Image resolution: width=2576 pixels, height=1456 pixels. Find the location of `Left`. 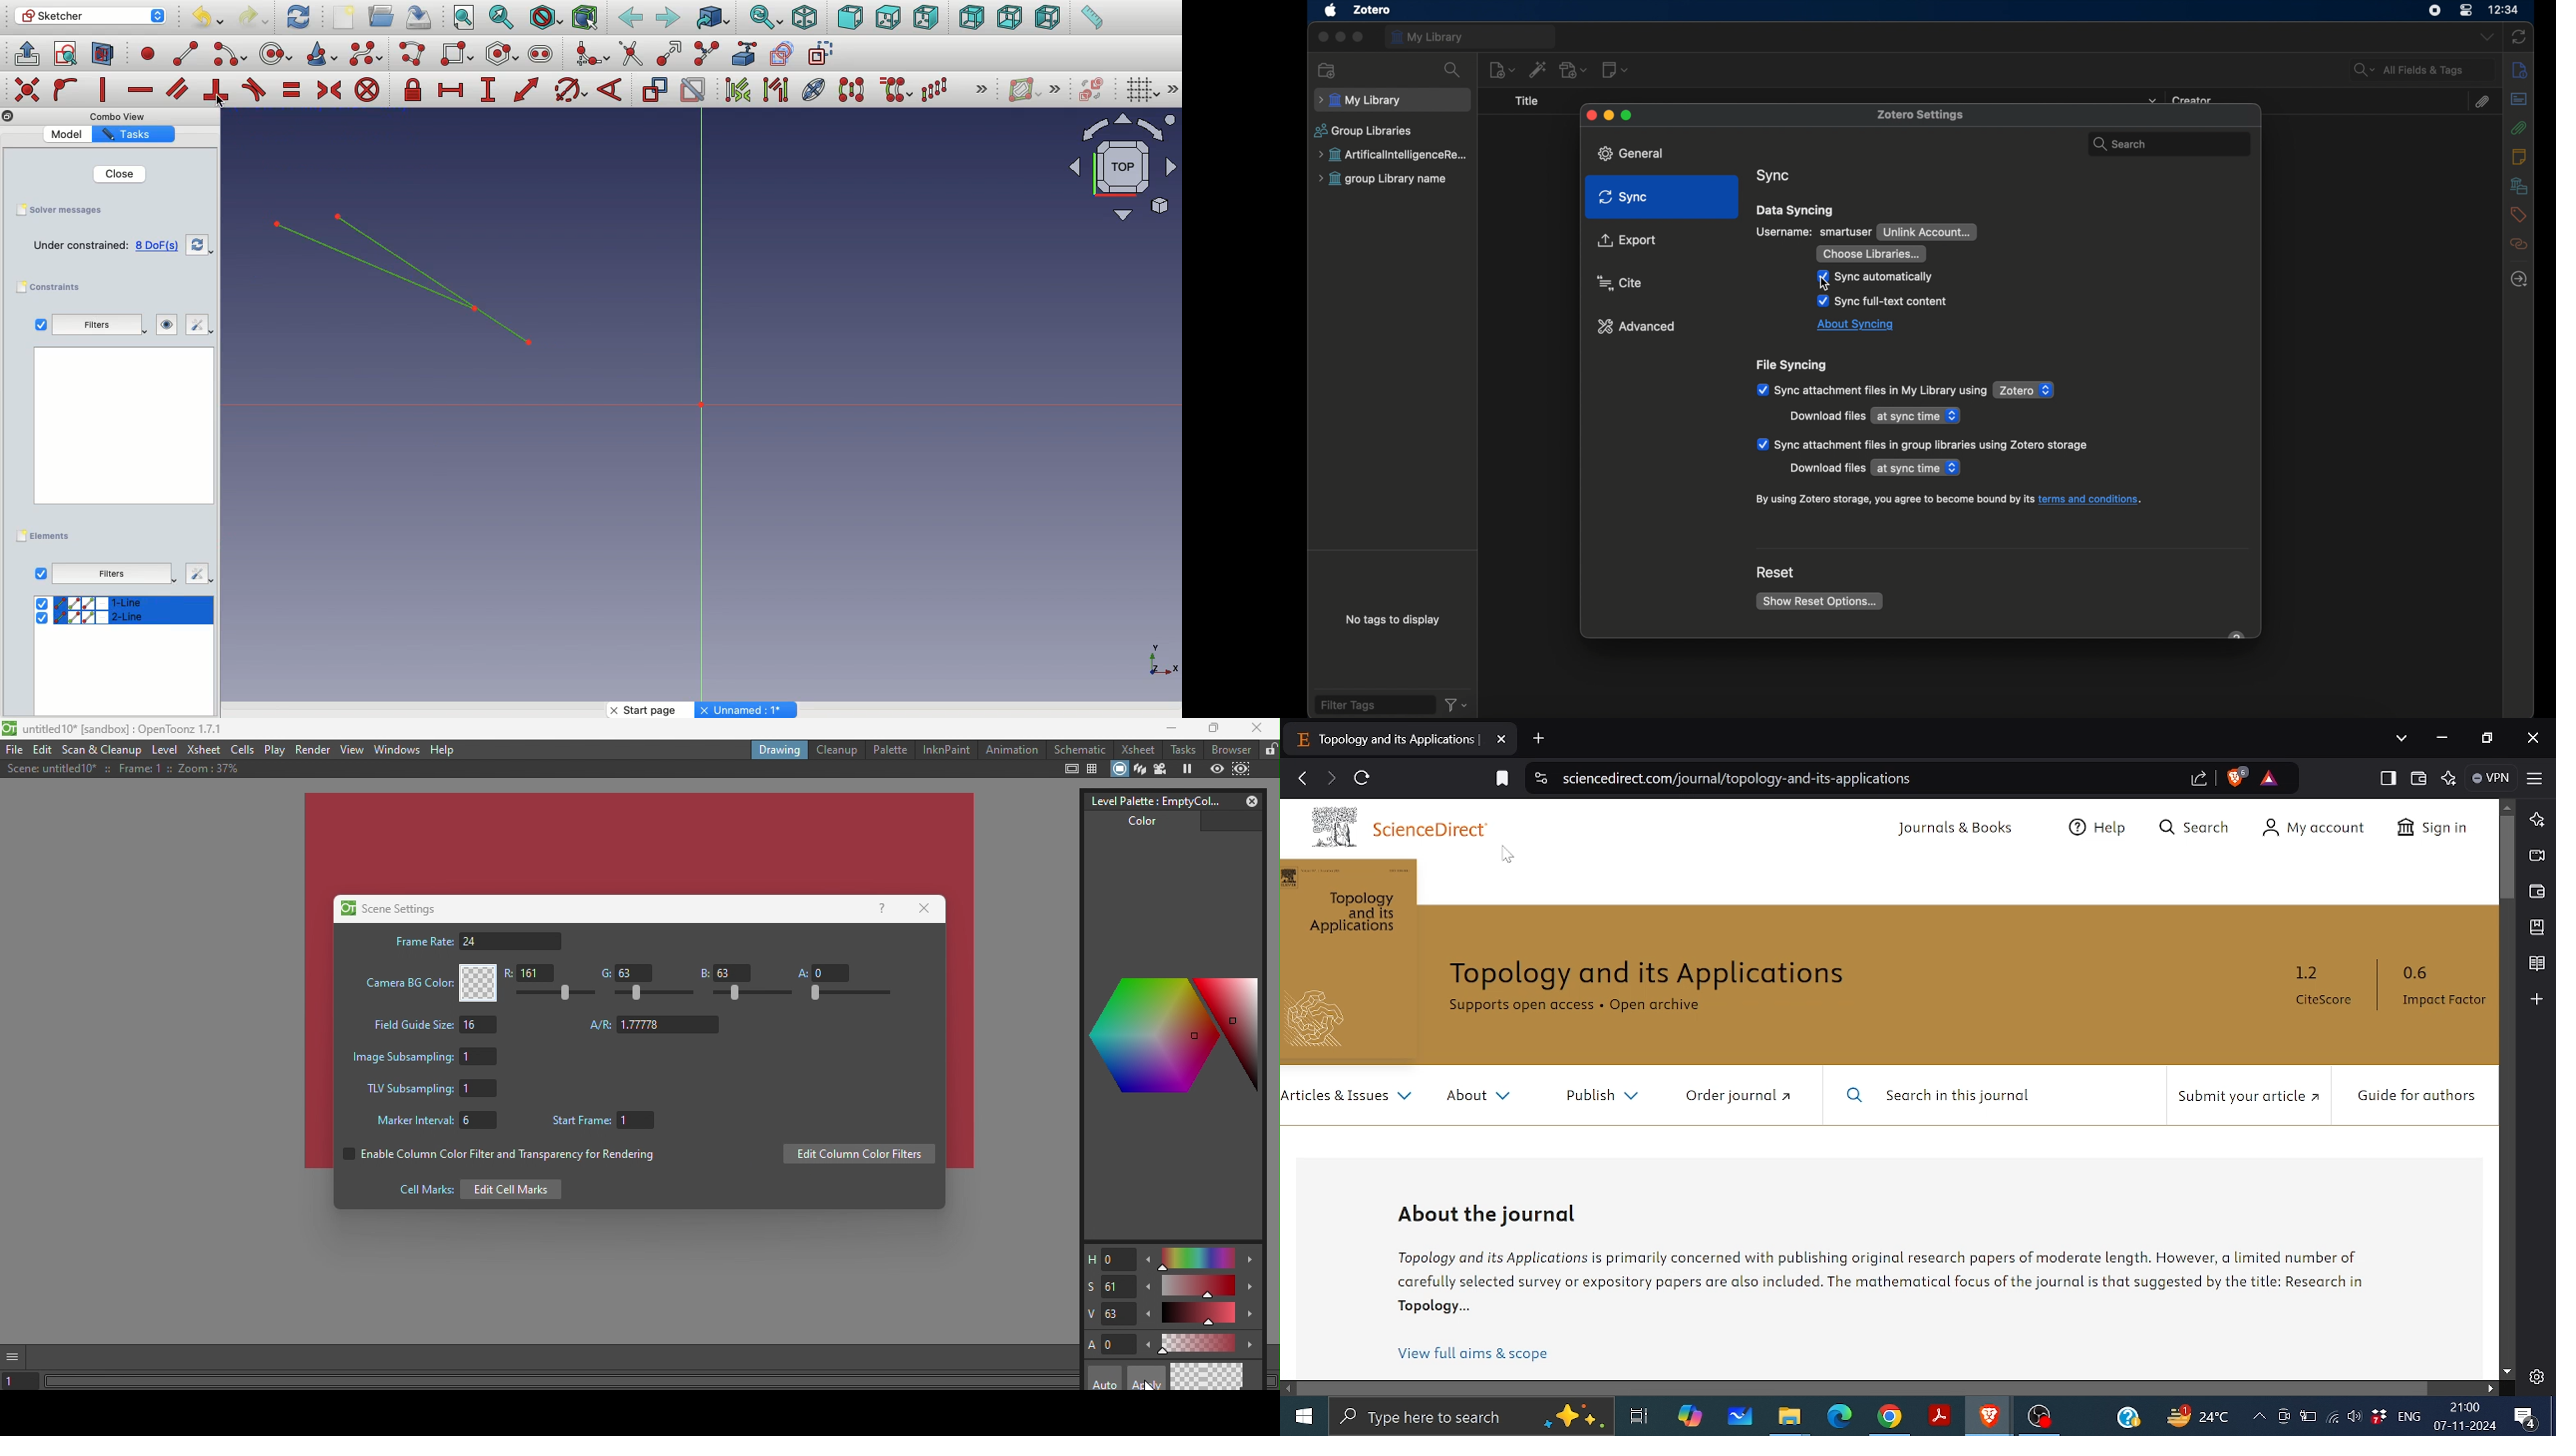

Left is located at coordinates (1049, 19).